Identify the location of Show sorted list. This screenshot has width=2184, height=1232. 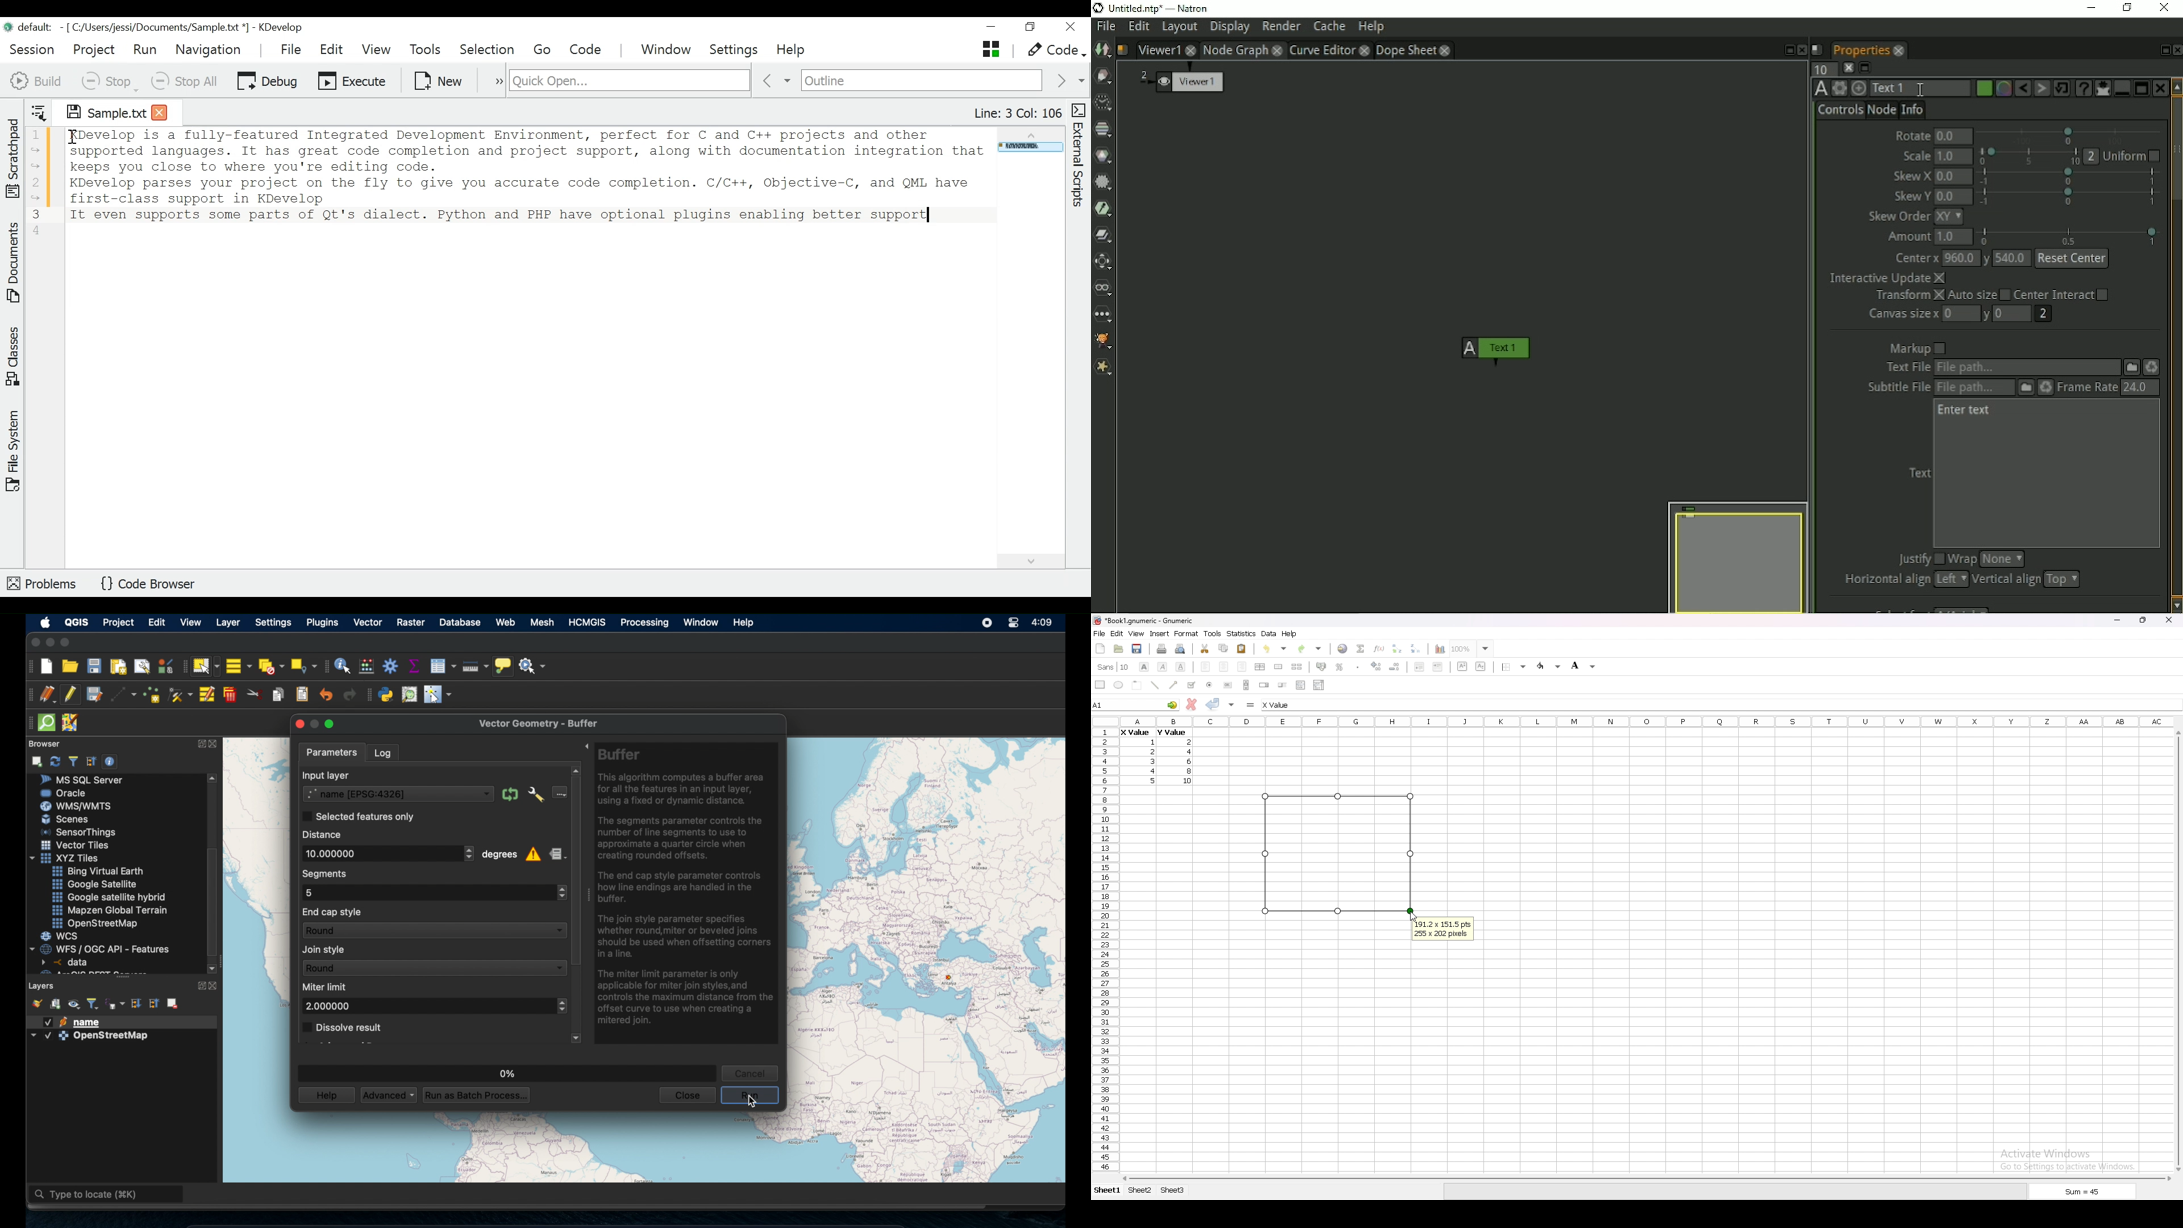
(39, 110).